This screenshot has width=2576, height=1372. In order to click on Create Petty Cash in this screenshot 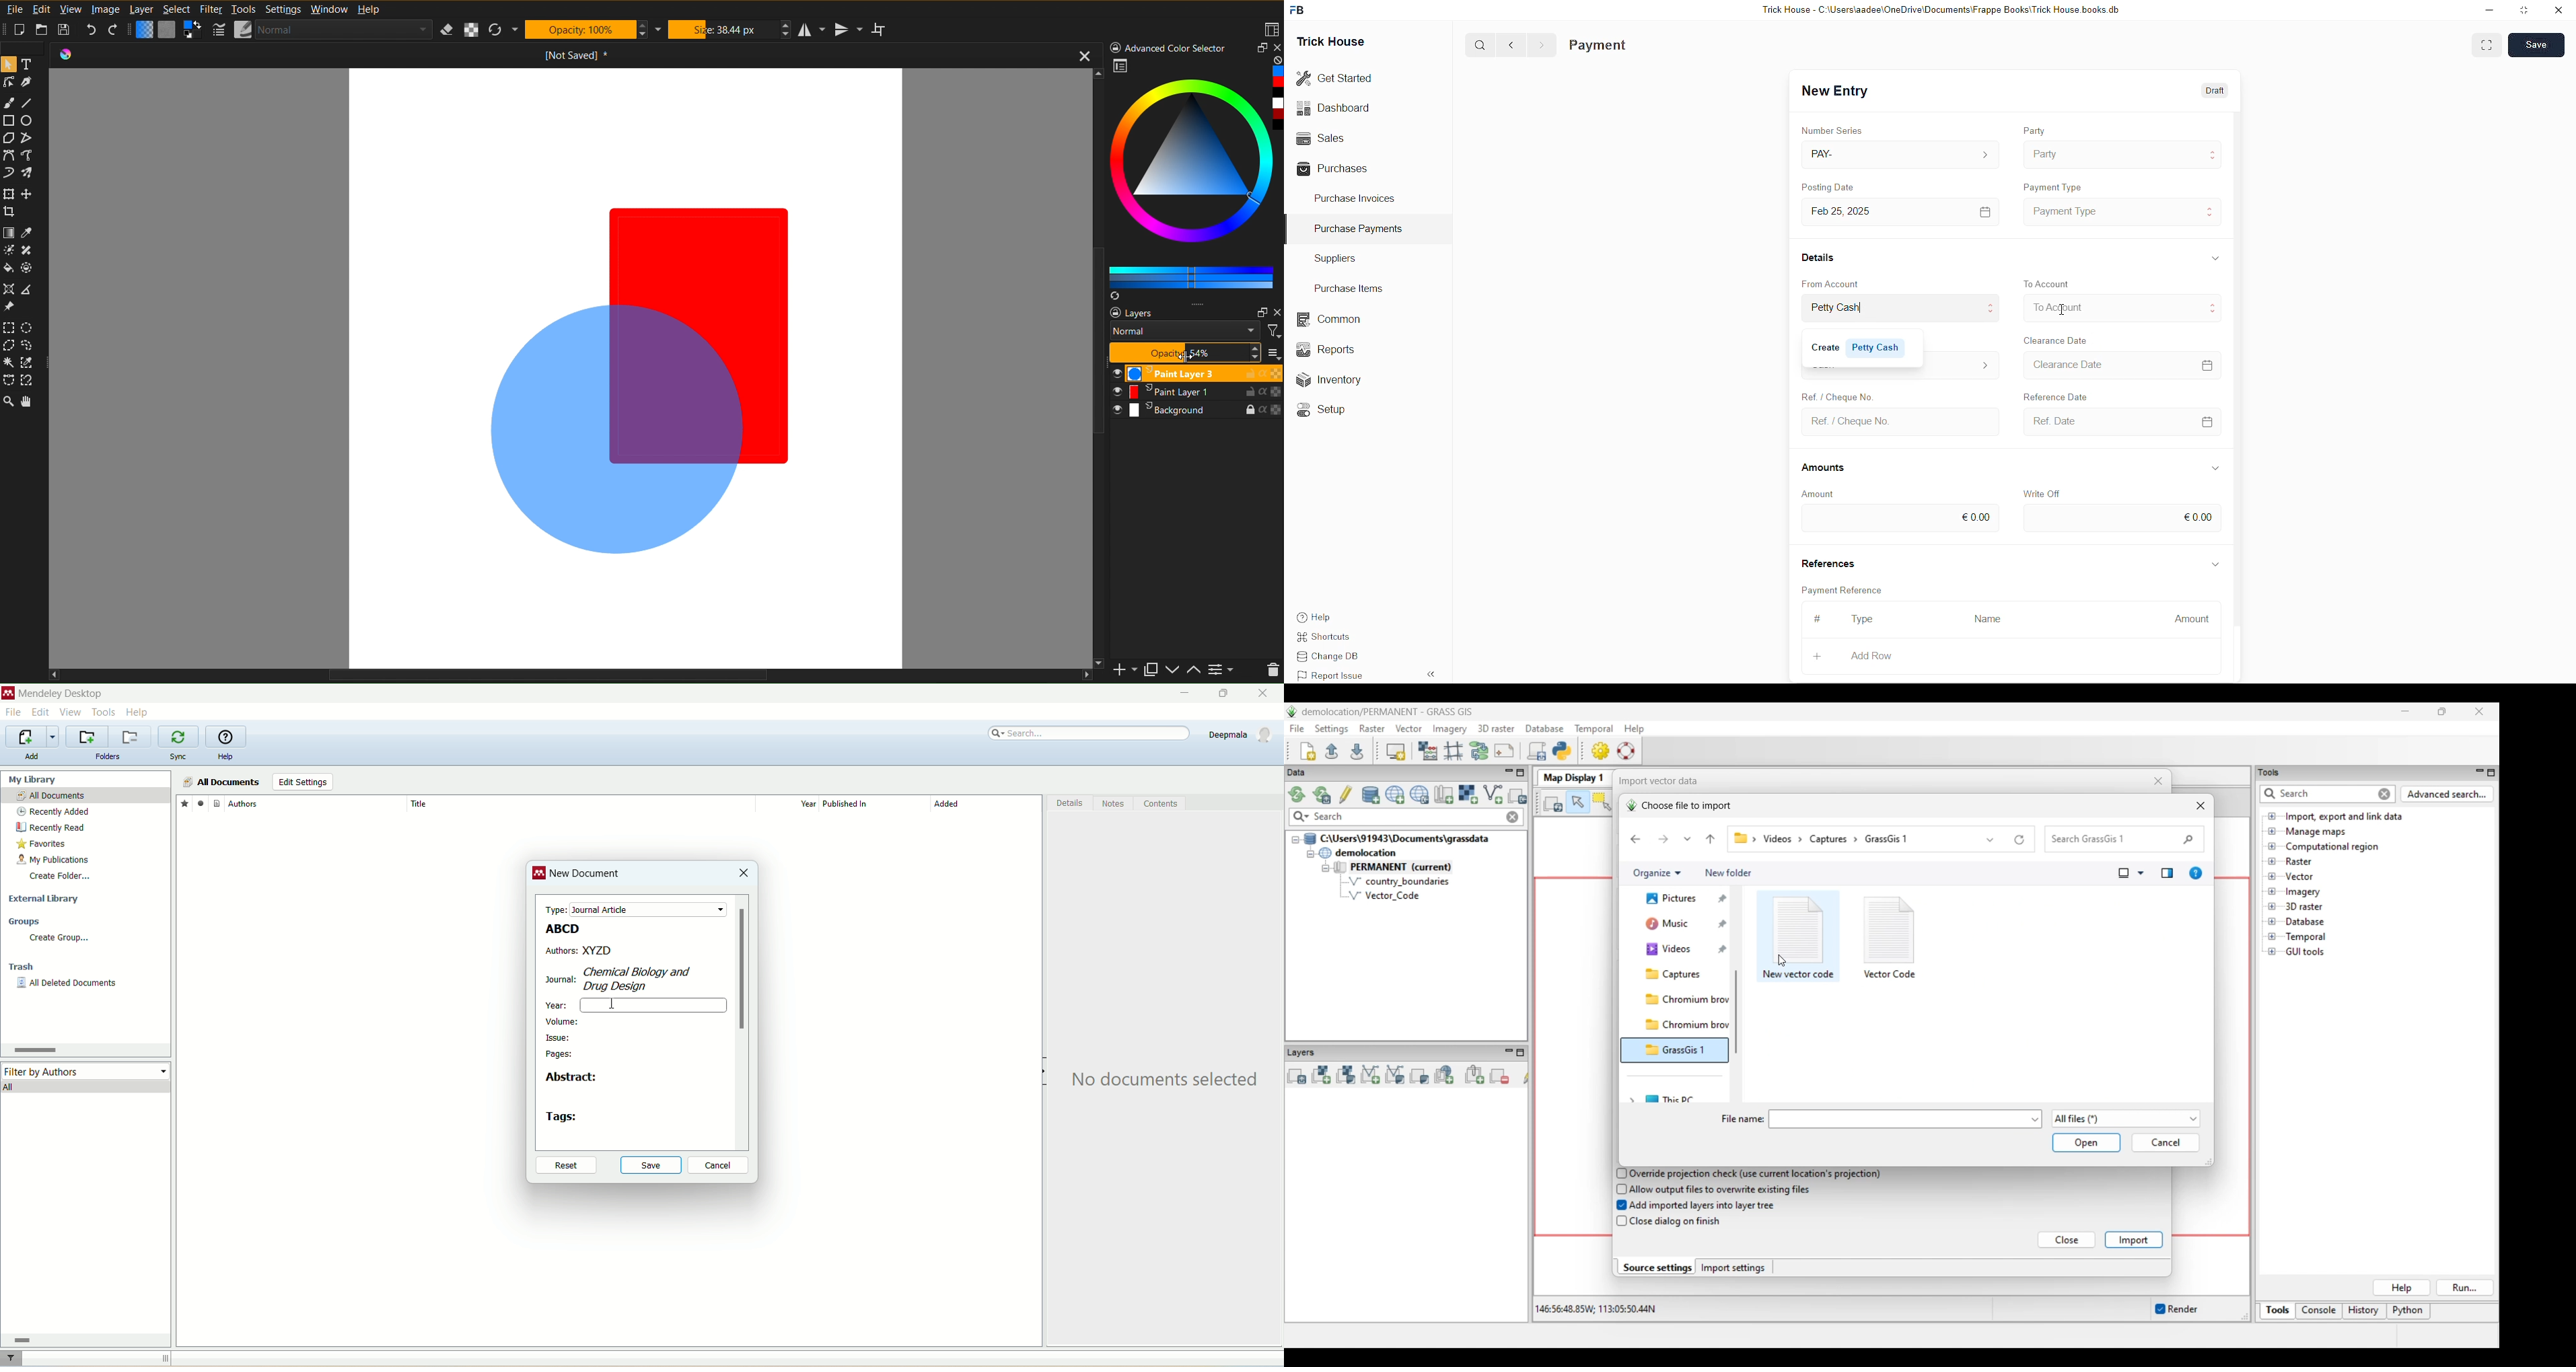, I will do `click(1861, 346)`.